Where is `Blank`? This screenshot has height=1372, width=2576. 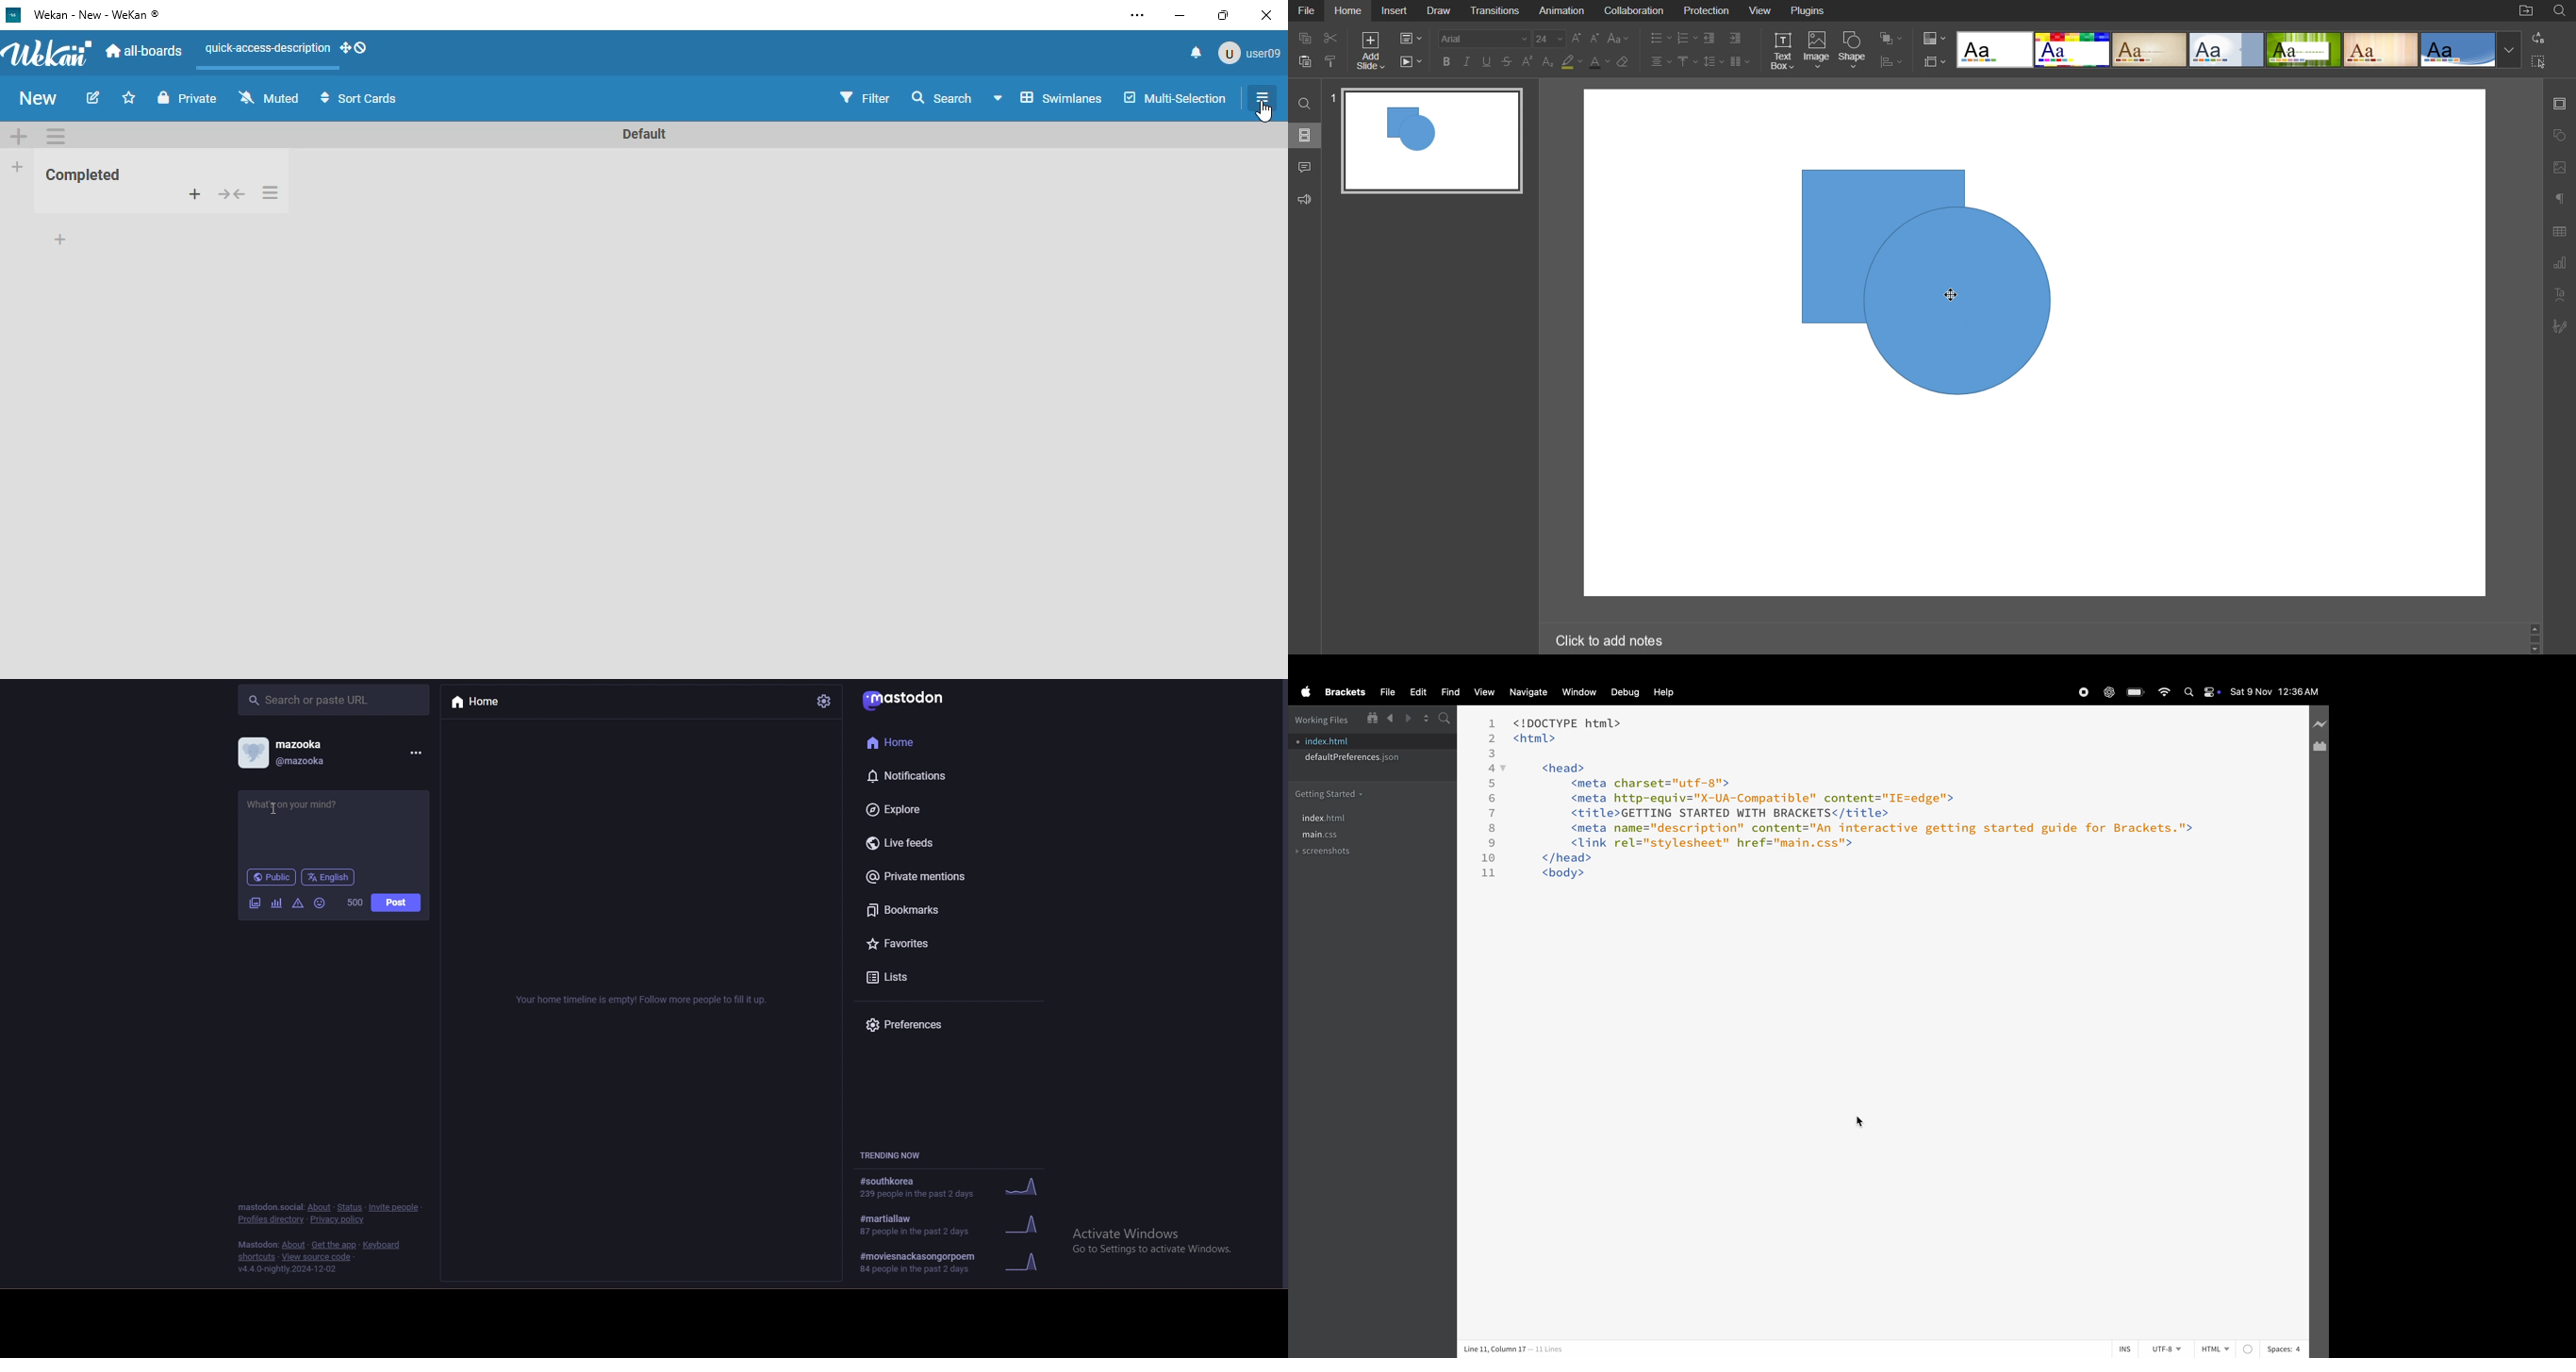 Blank is located at coordinates (1994, 50).